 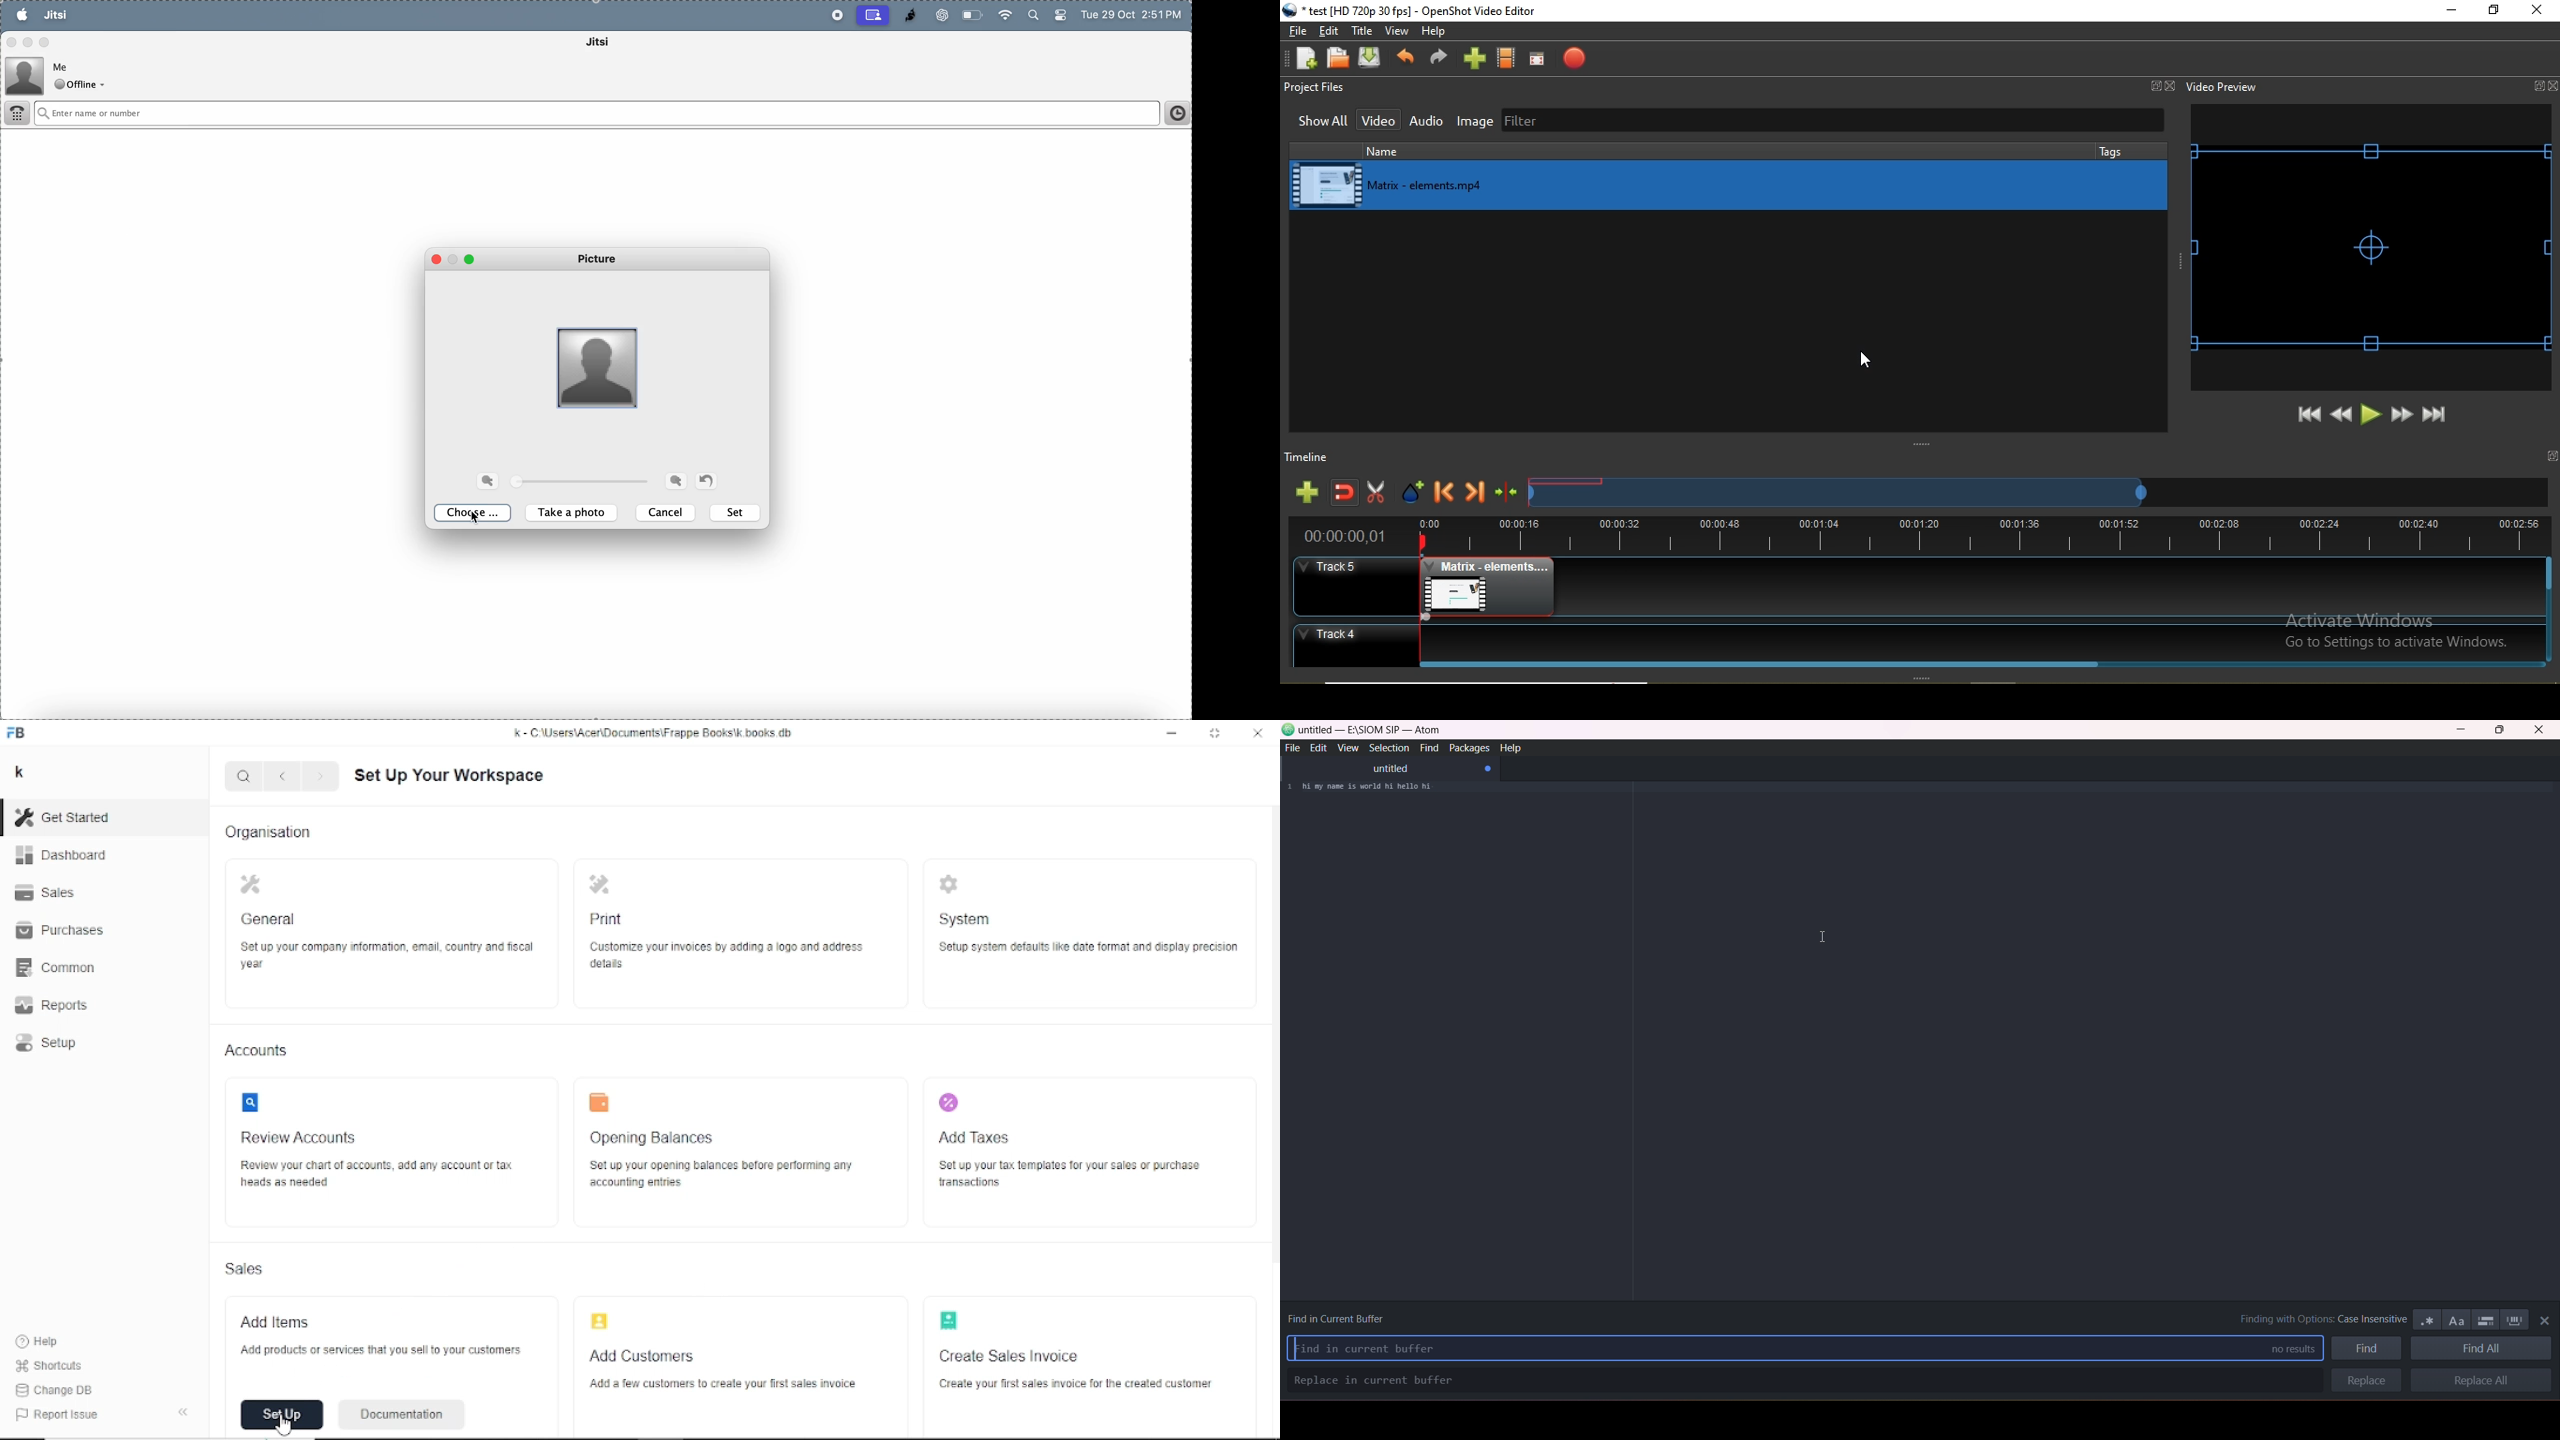 I want to click on Set up, so click(x=282, y=1415).